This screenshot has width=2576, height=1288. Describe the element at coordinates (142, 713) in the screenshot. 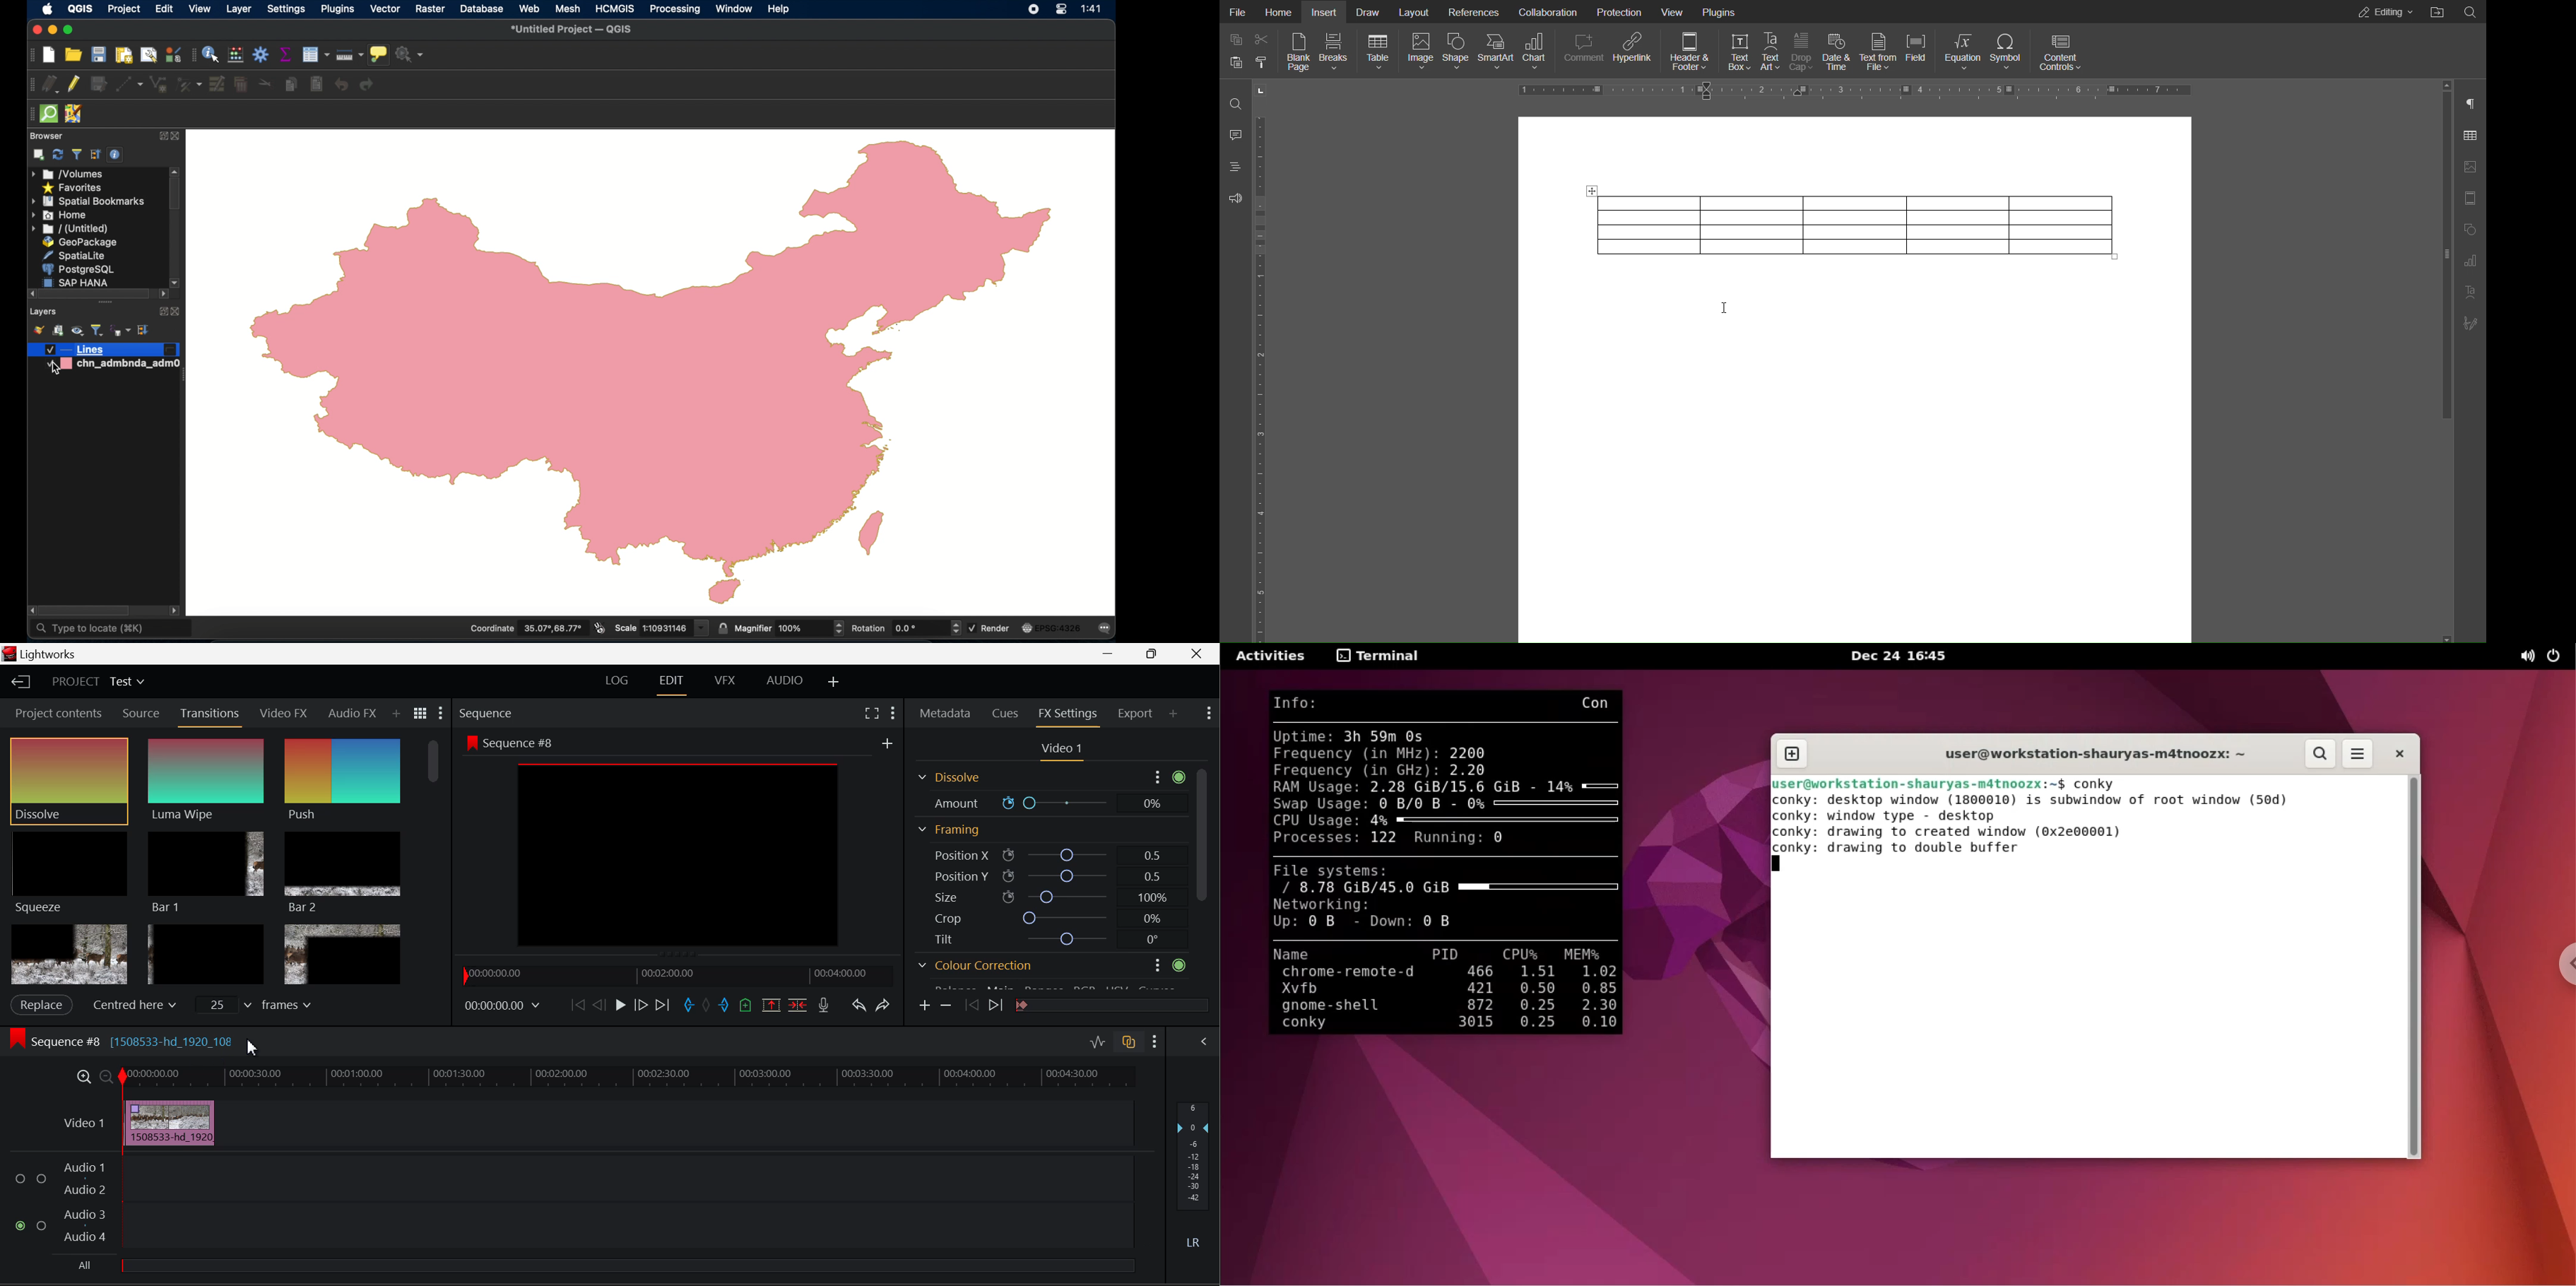

I see `Source` at that location.